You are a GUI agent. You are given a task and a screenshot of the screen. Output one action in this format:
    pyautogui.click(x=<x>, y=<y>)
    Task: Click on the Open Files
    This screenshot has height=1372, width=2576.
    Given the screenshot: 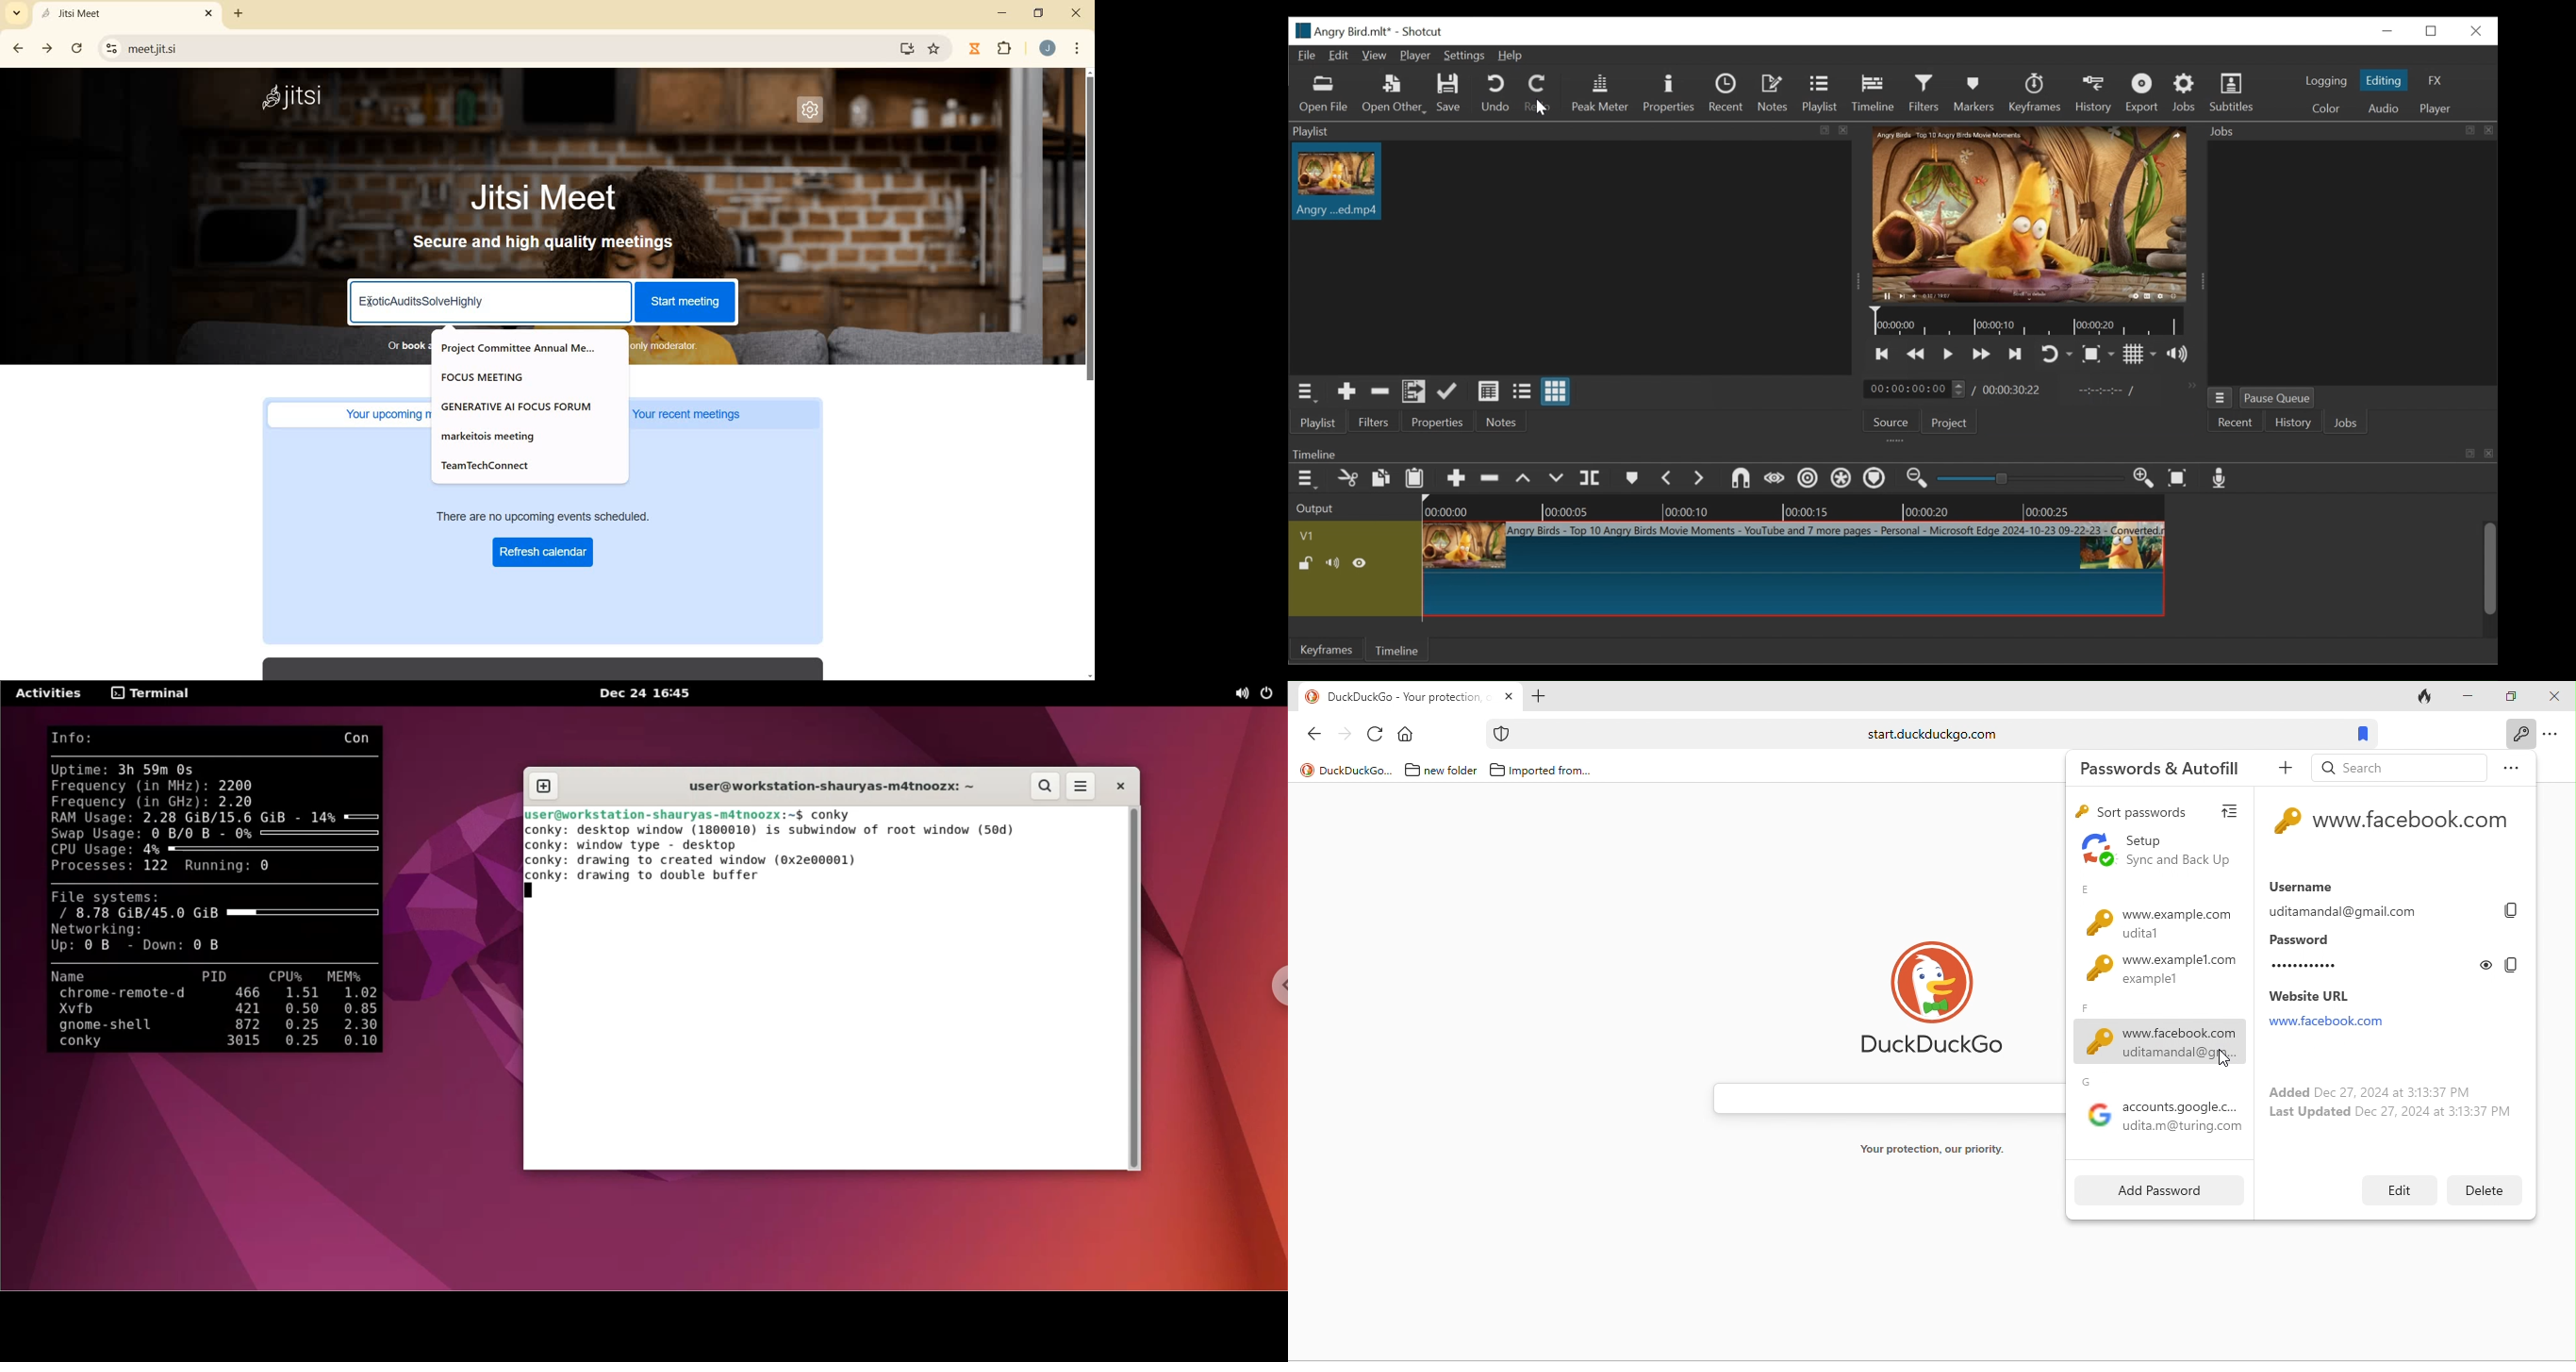 What is the action you would take?
    pyautogui.click(x=1325, y=95)
    